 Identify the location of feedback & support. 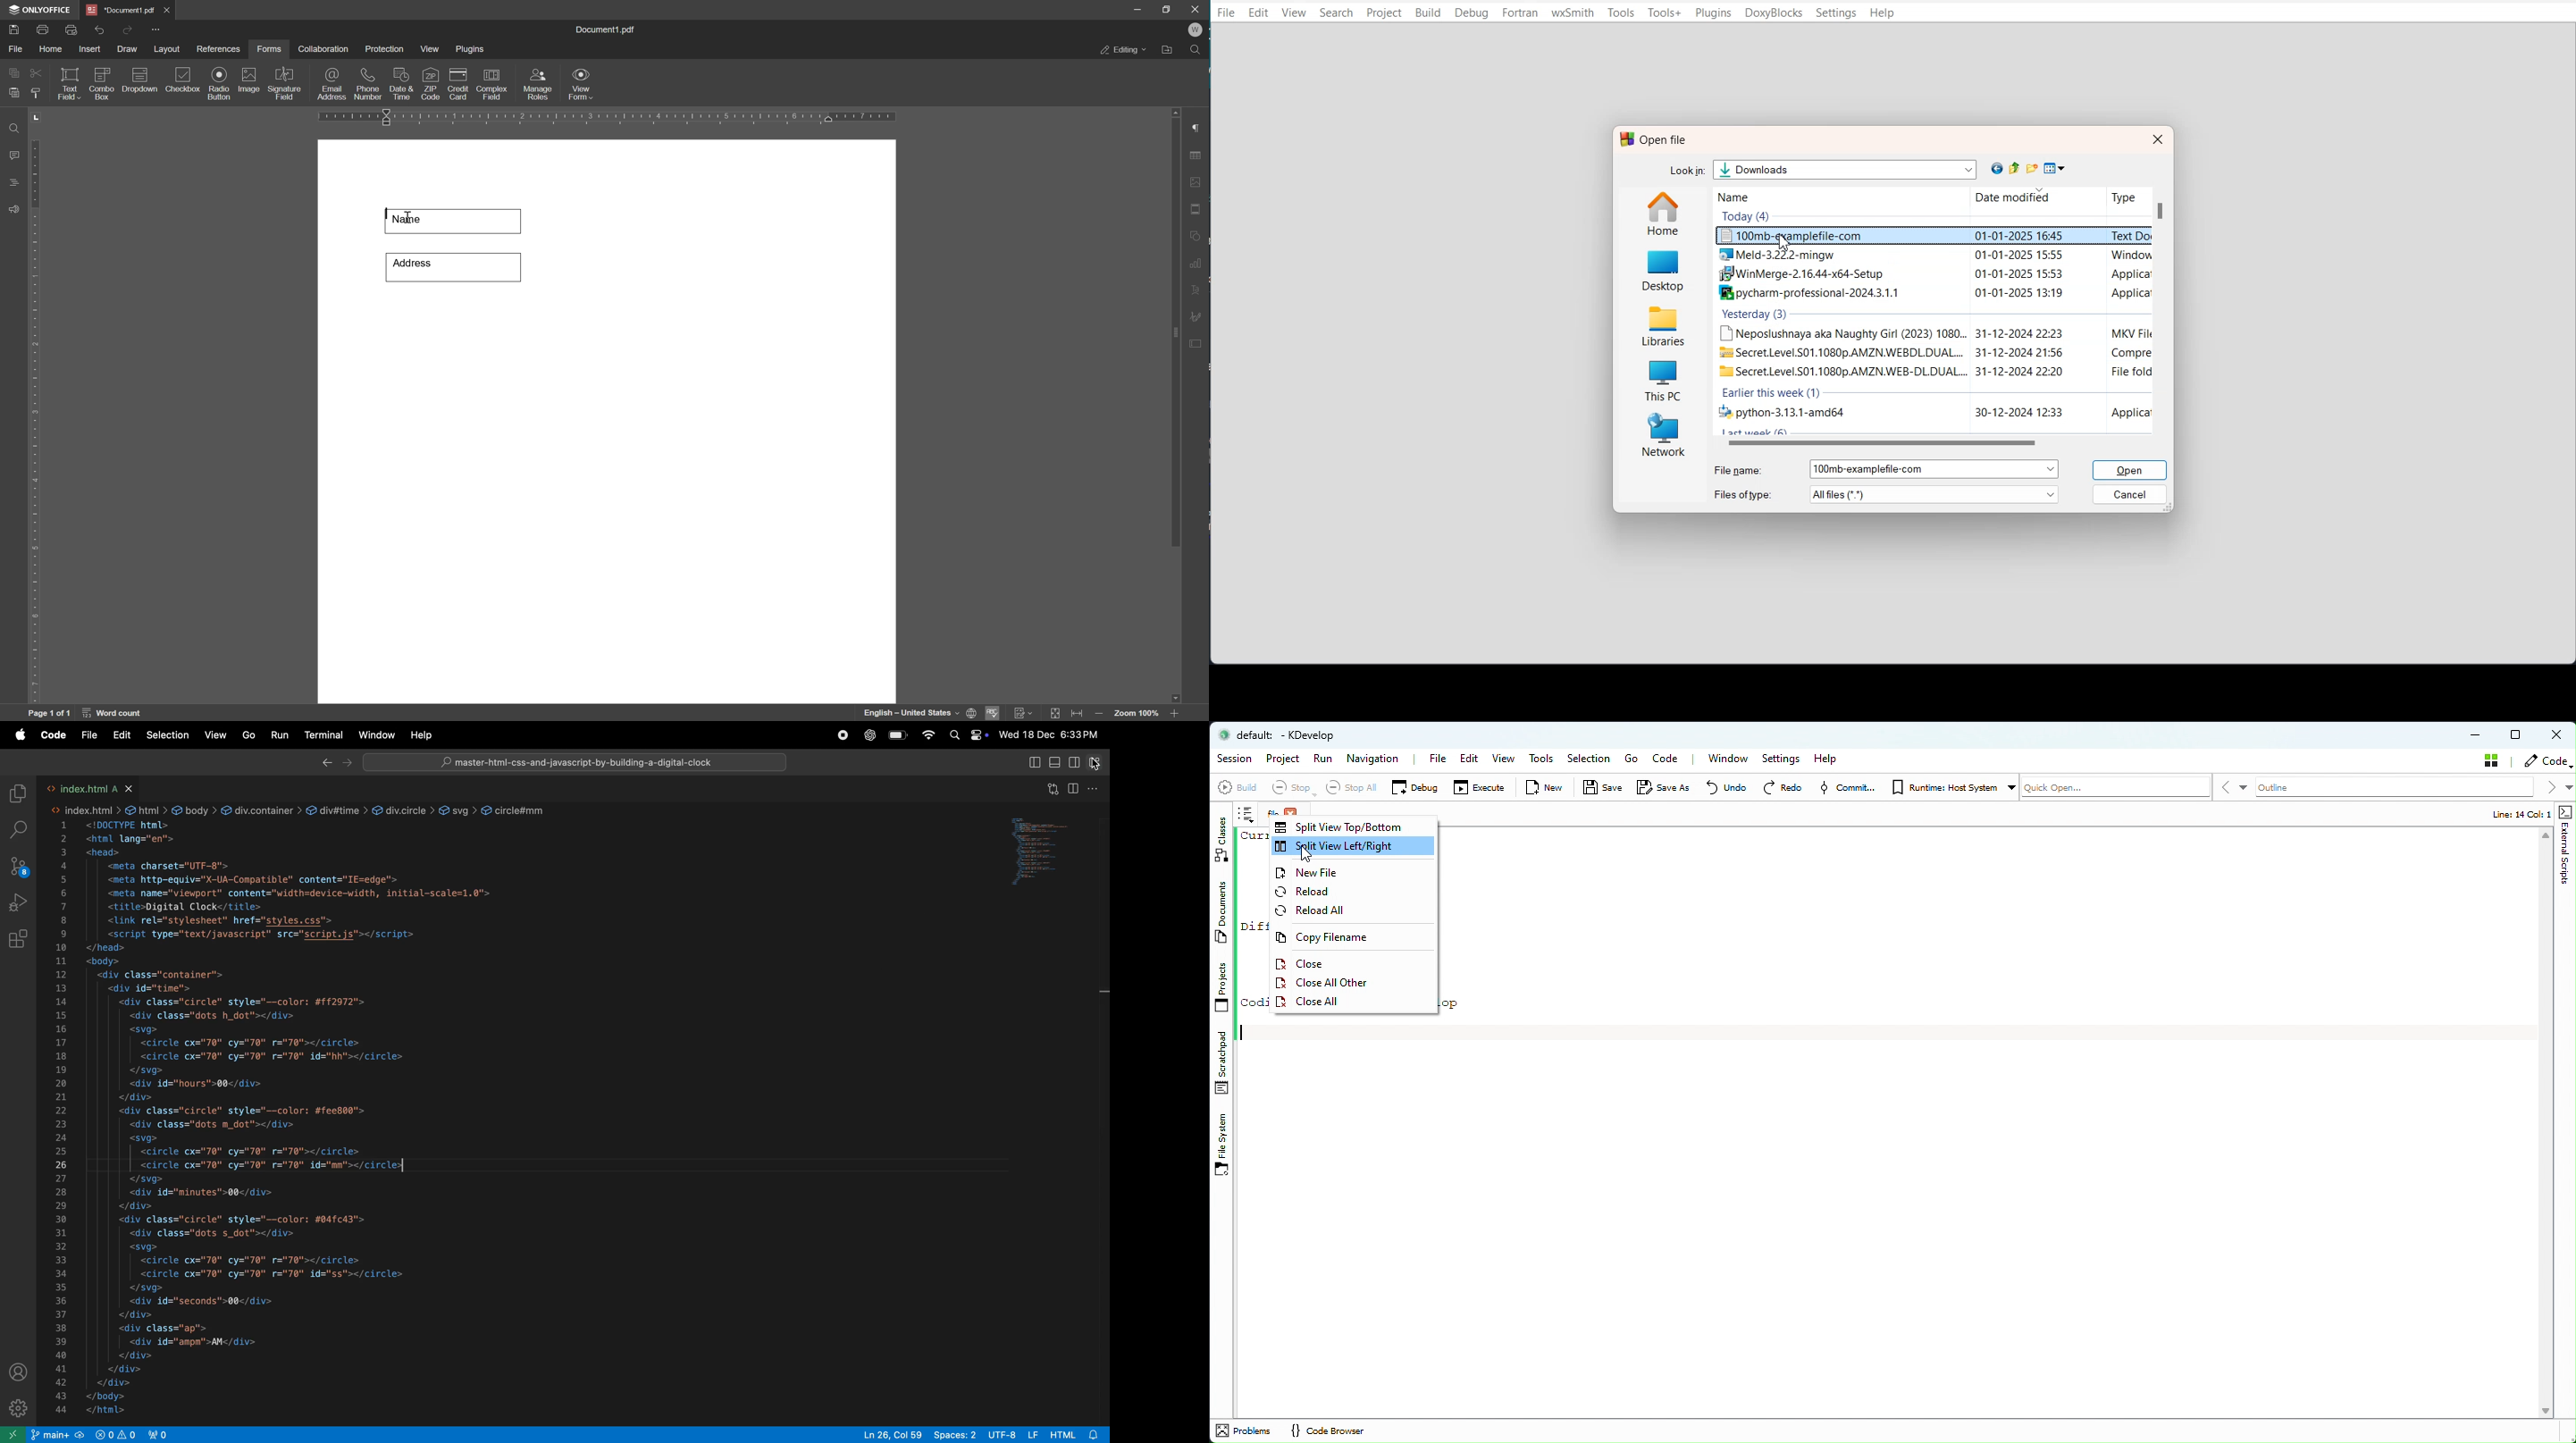
(14, 210).